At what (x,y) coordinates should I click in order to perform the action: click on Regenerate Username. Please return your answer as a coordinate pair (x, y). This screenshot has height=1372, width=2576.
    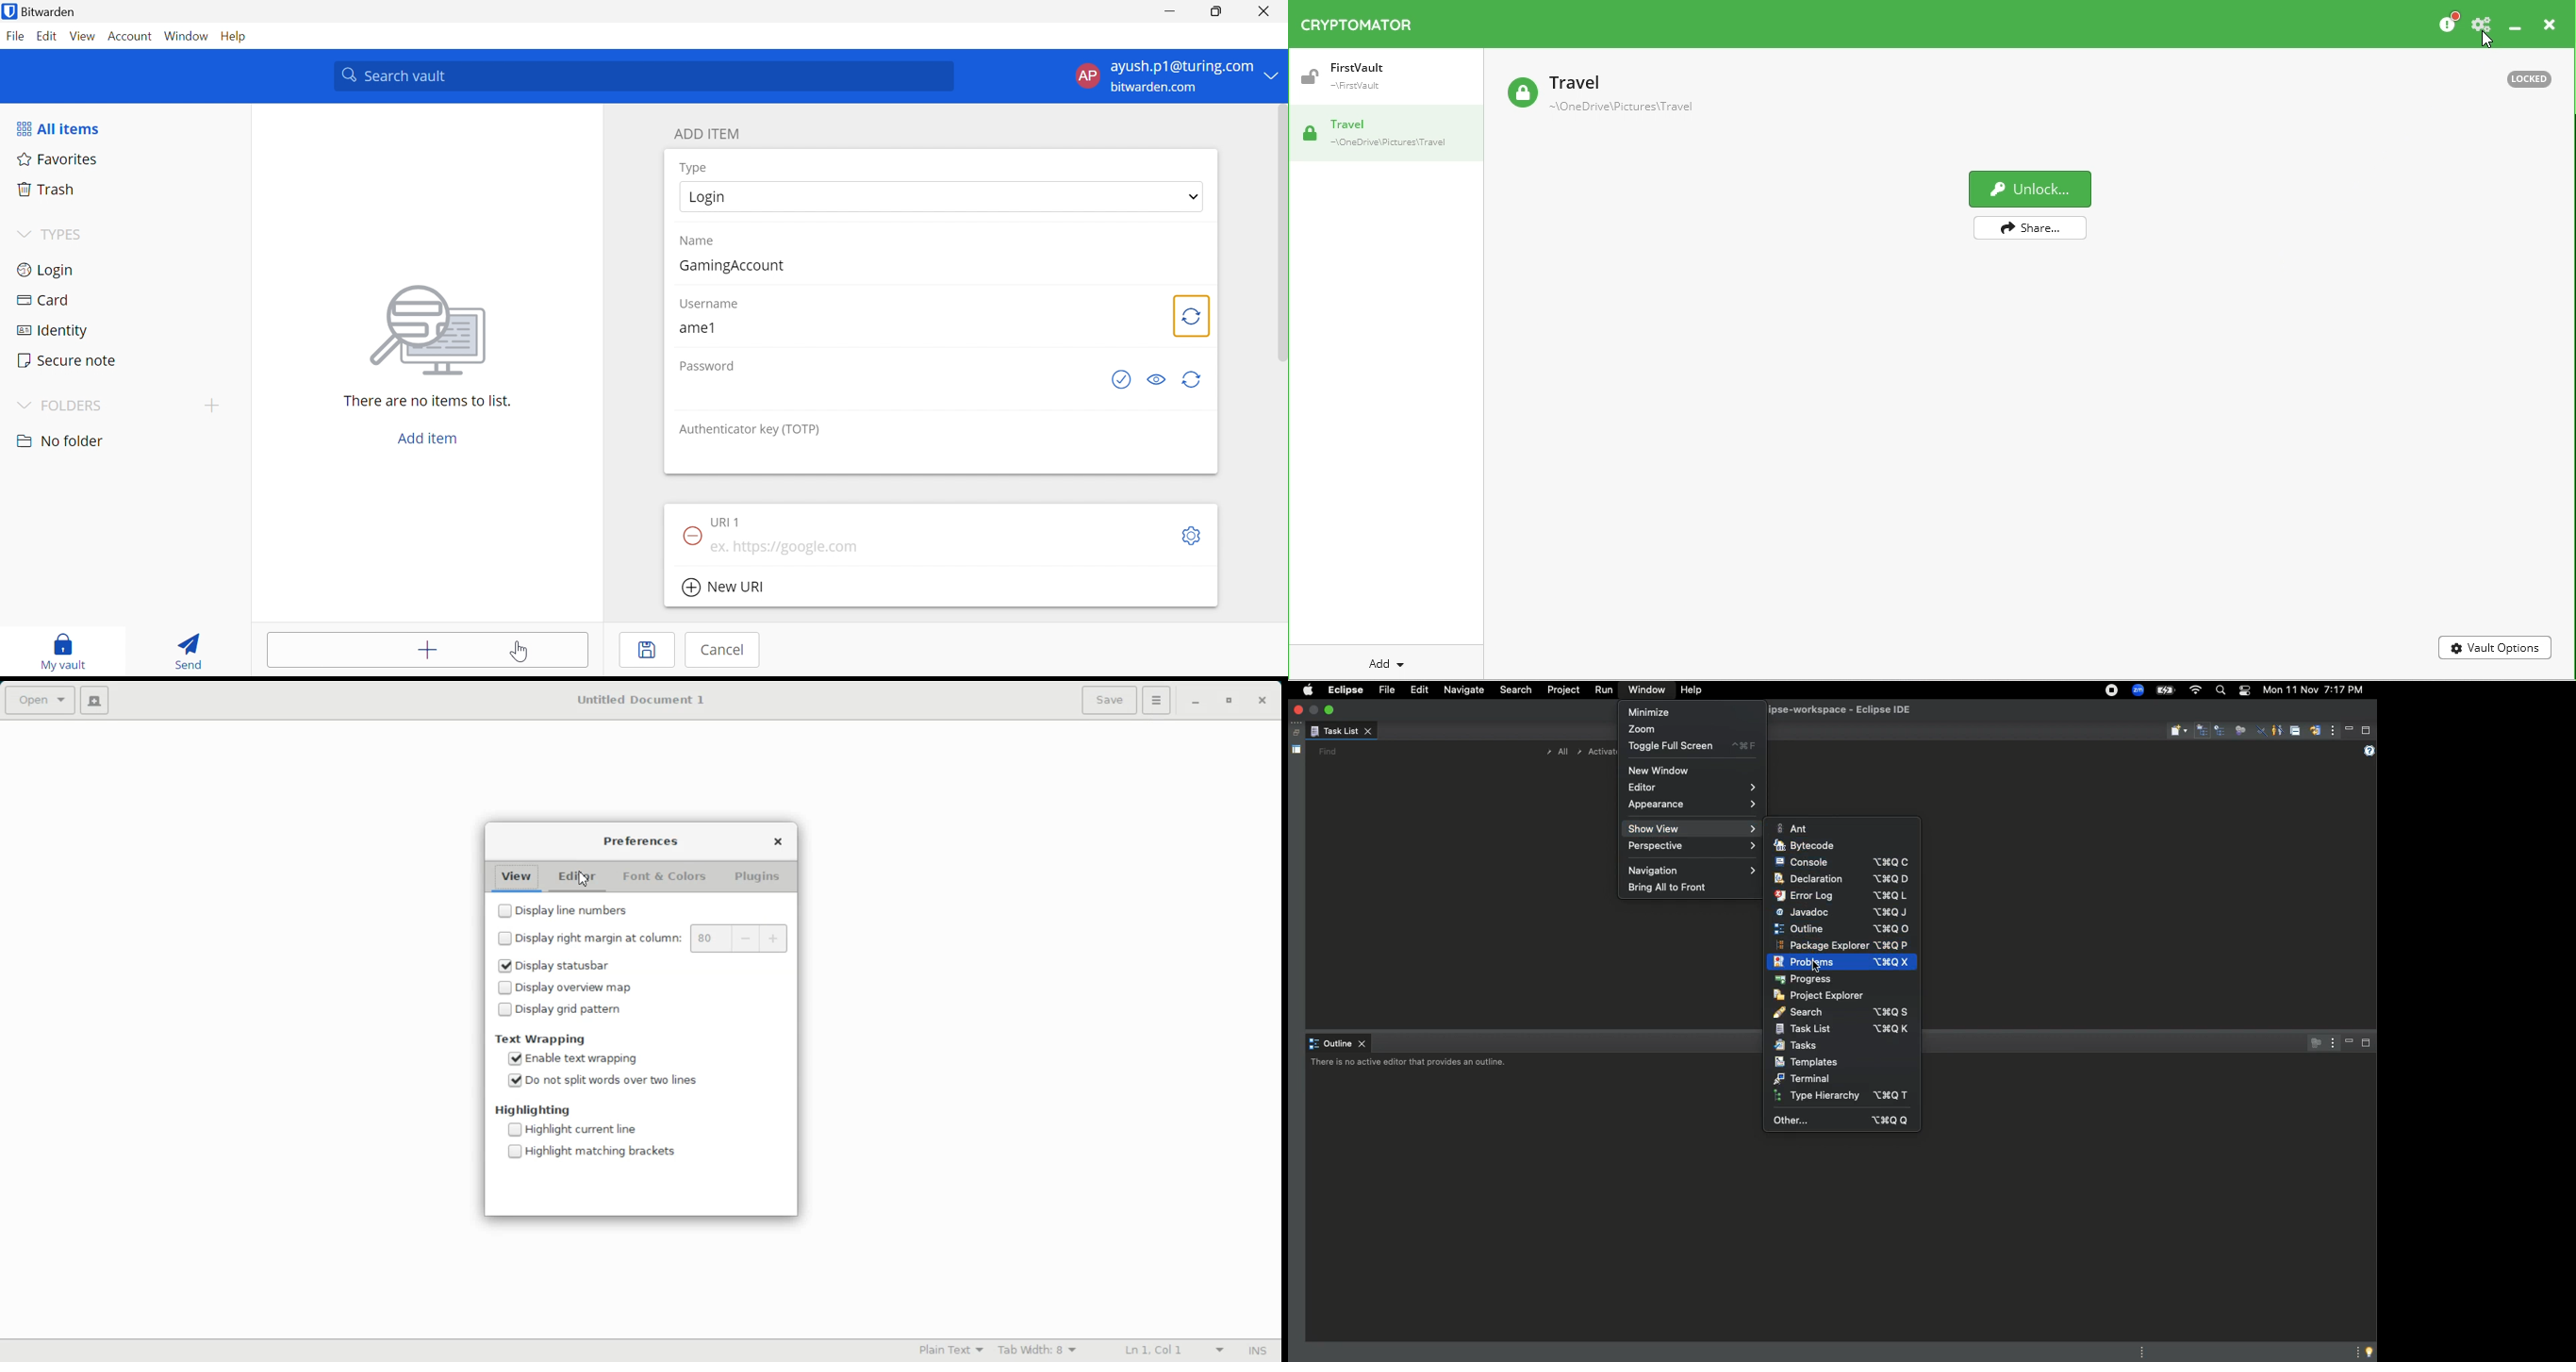
    Looking at the image, I should click on (1193, 316).